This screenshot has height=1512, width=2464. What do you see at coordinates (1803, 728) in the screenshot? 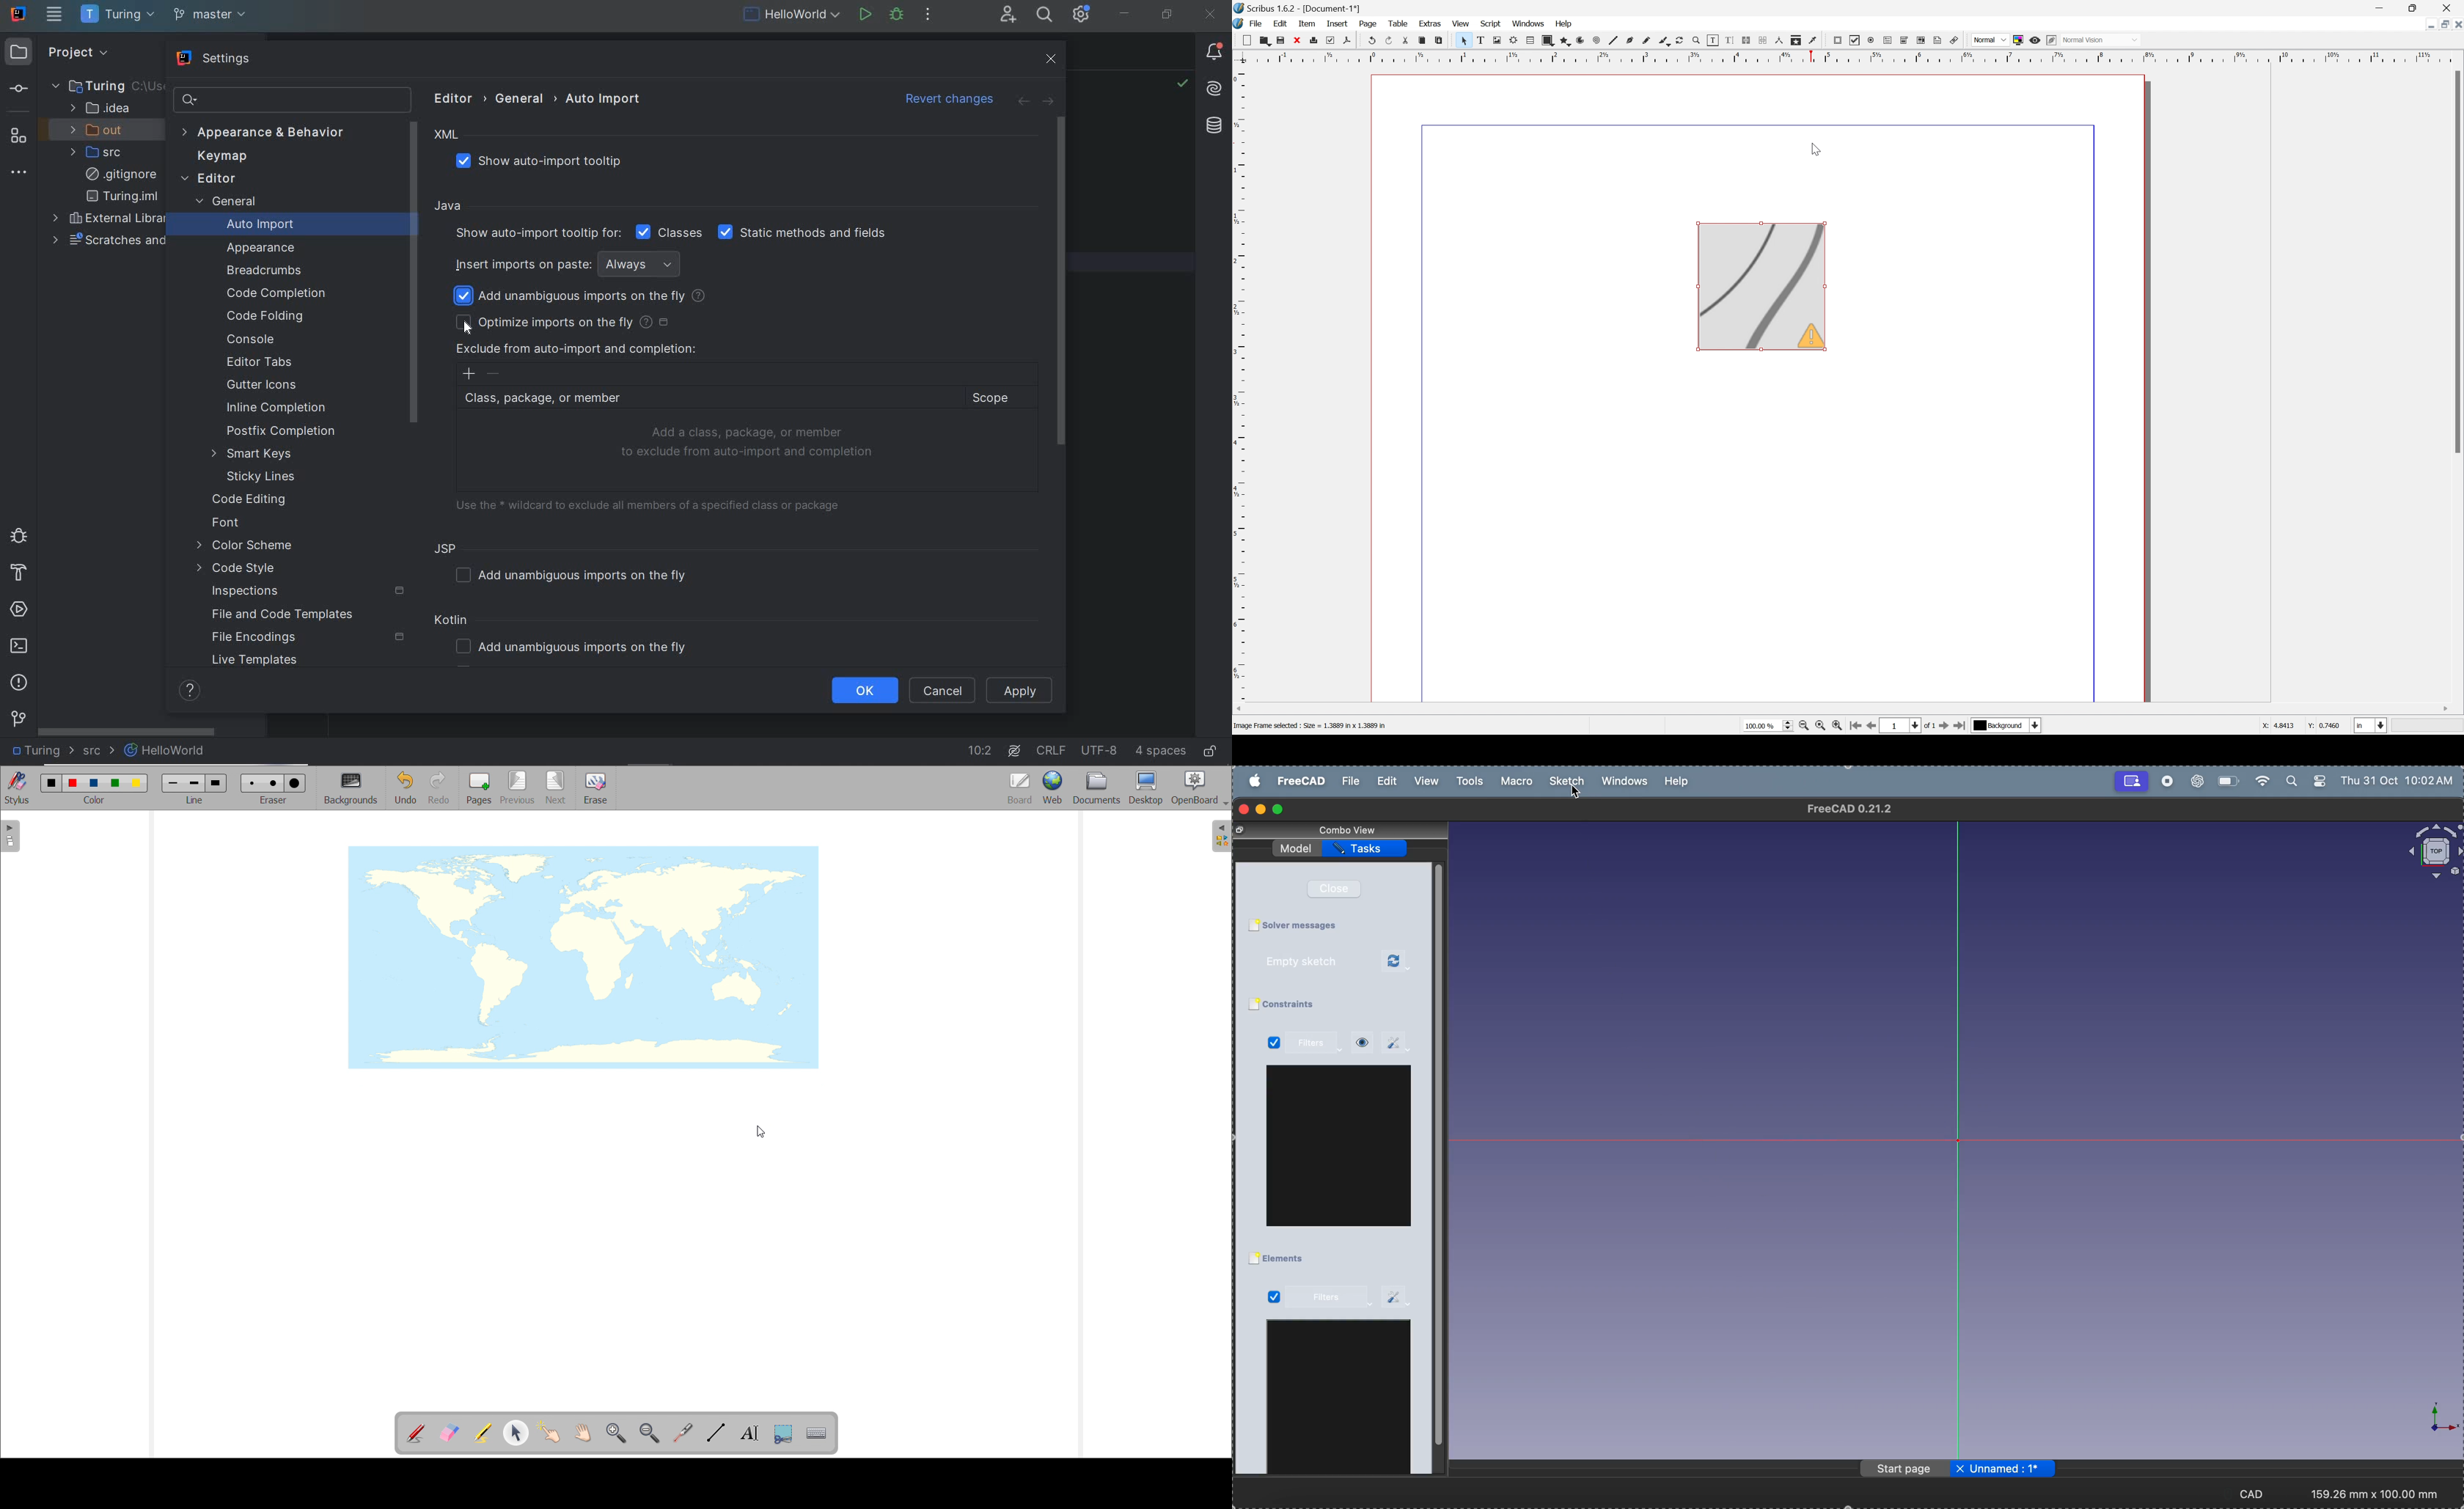
I see `Zoom out by the stepping value in tools preferences` at bounding box center [1803, 728].